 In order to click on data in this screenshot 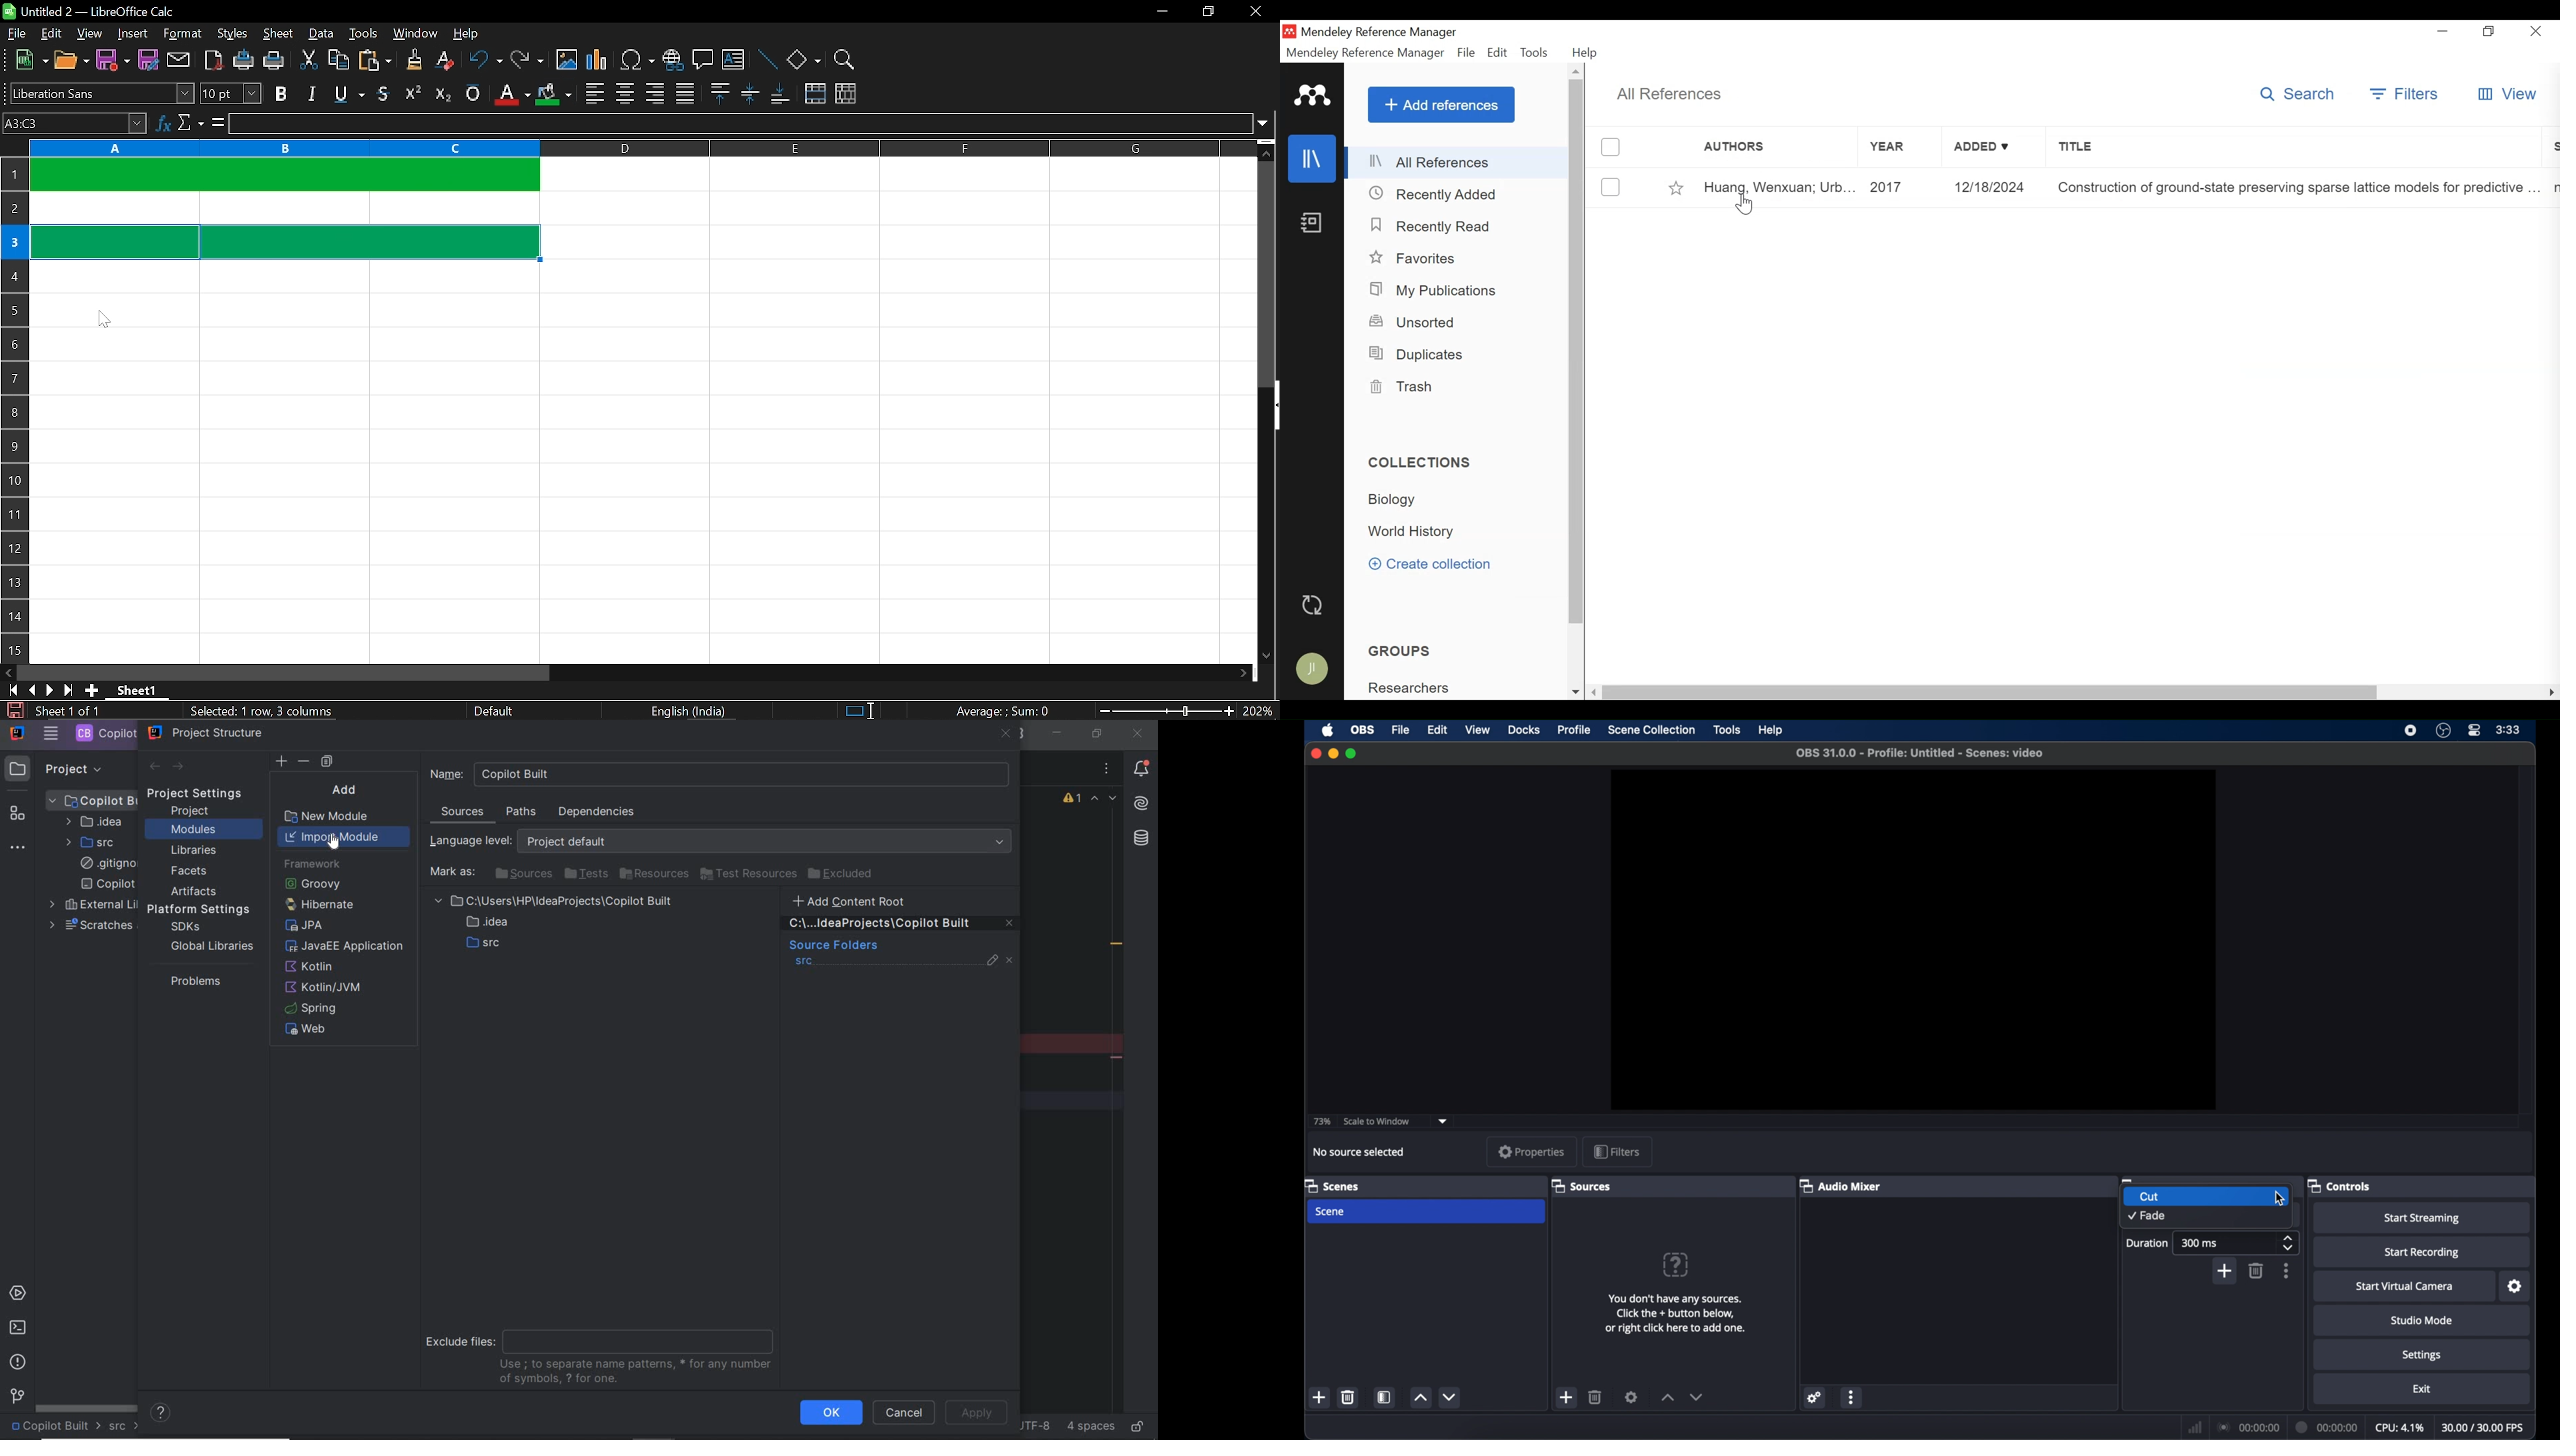, I will do `click(322, 35)`.